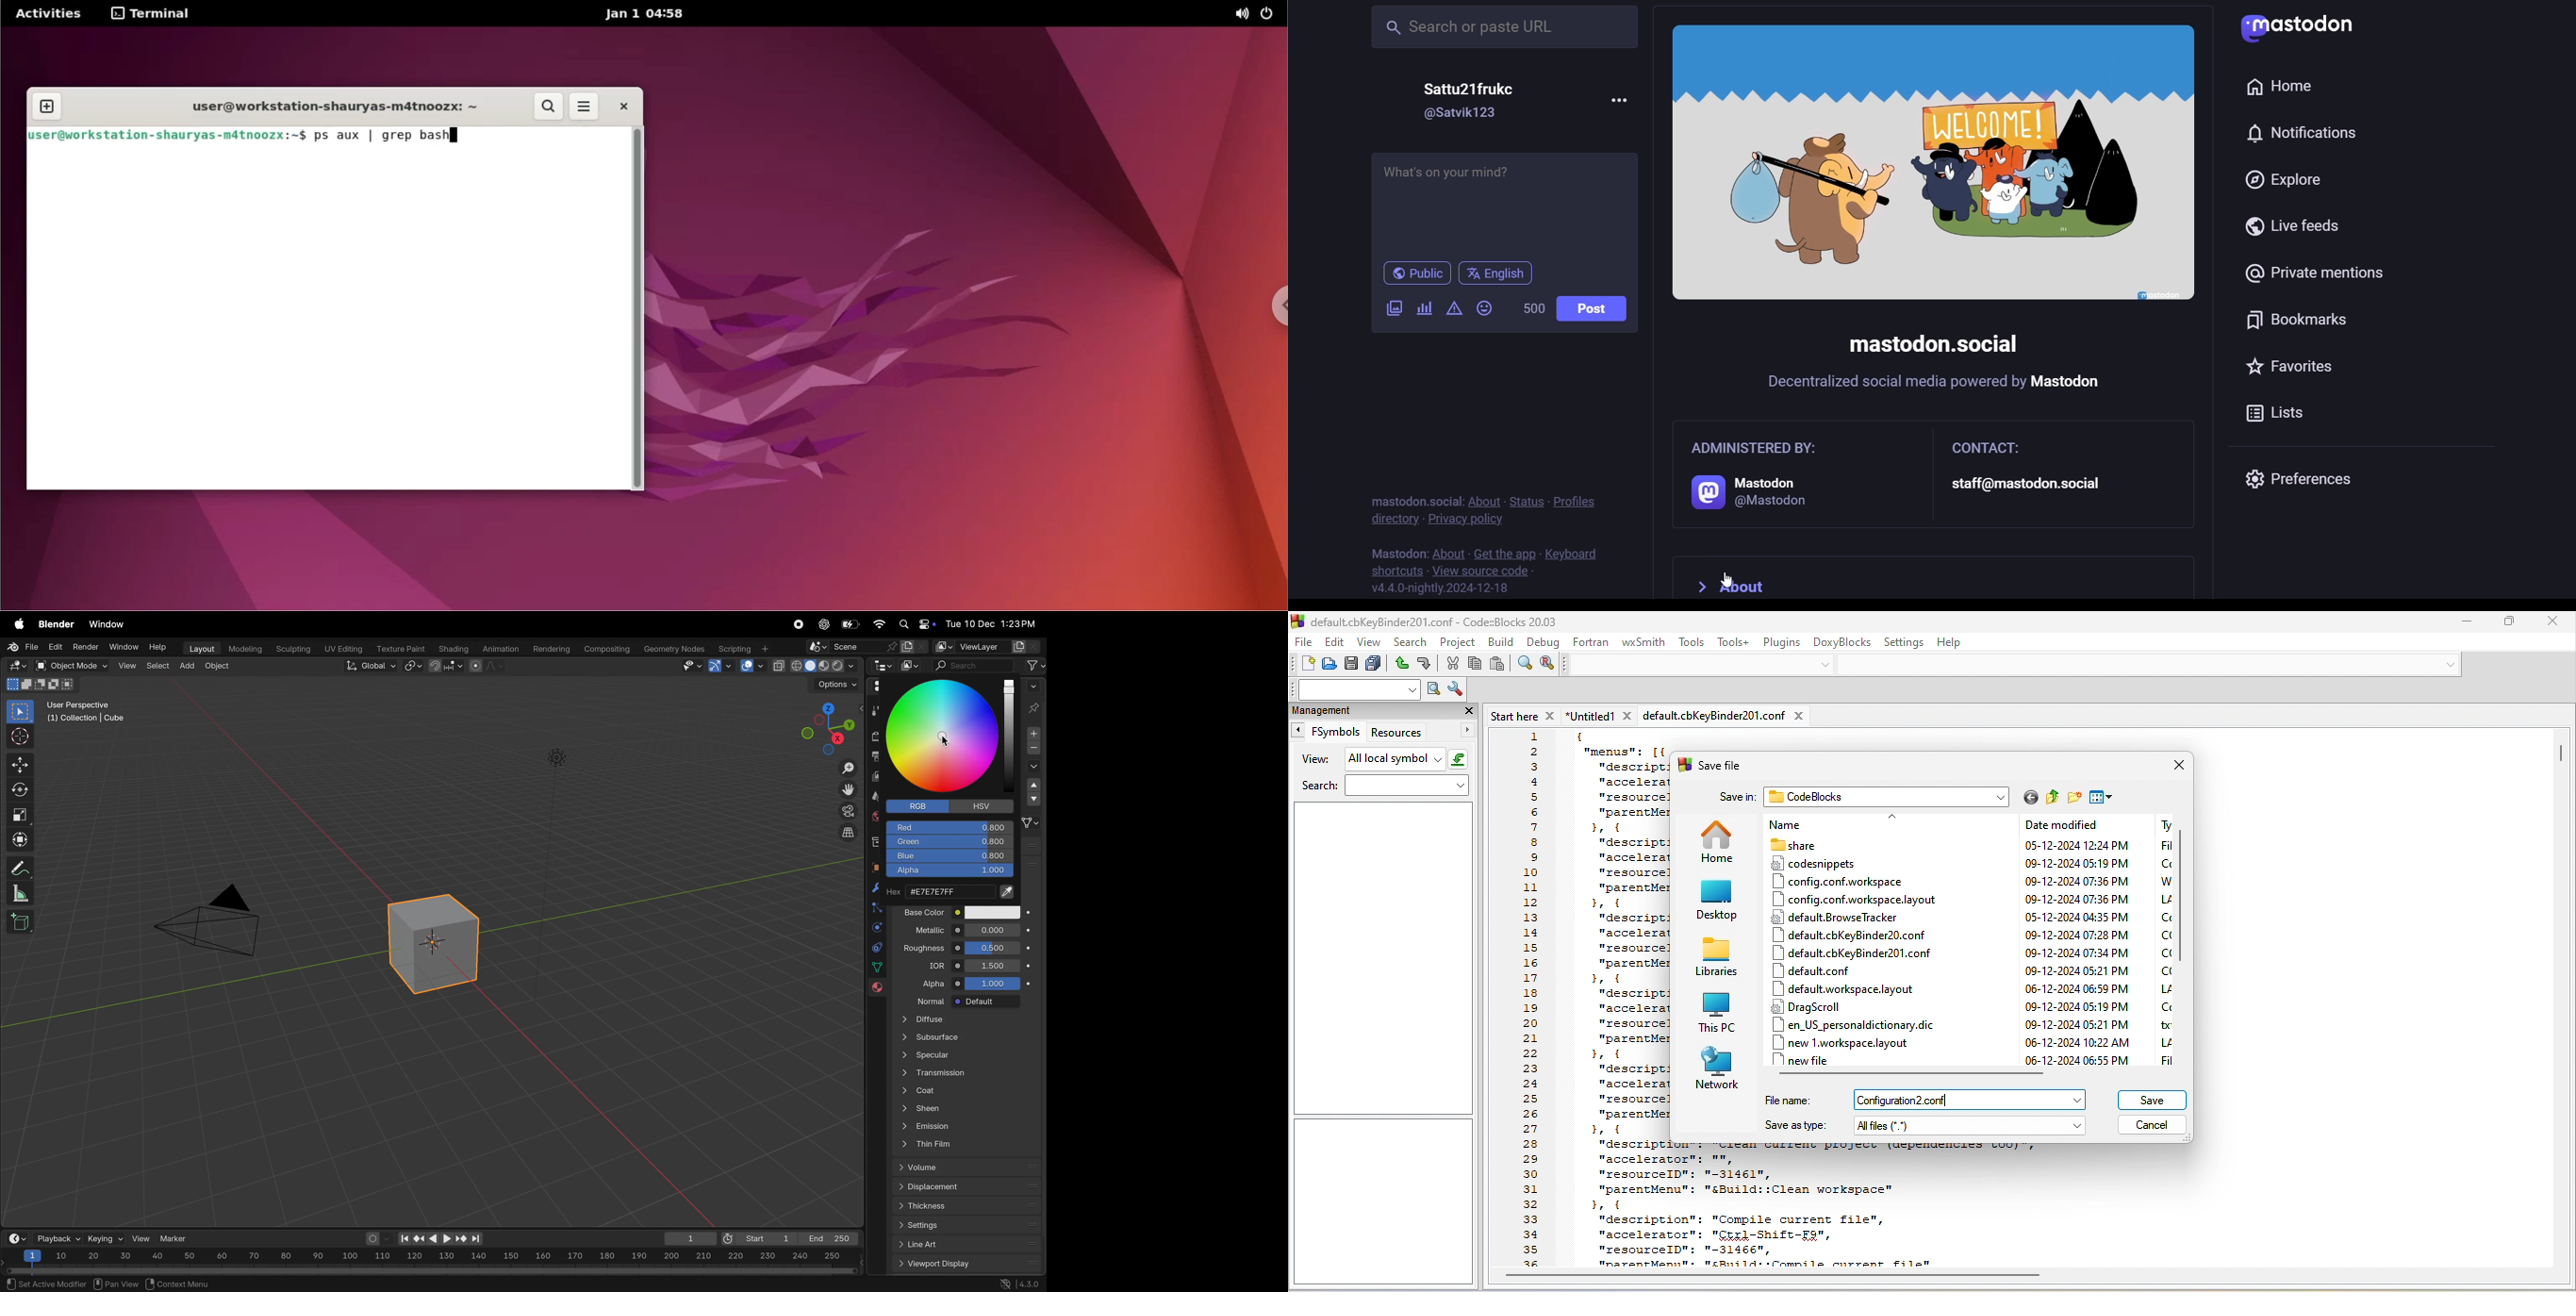 This screenshot has width=2576, height=1316. I want to click on ¥) set Active Modifier, so click(41, 1283).